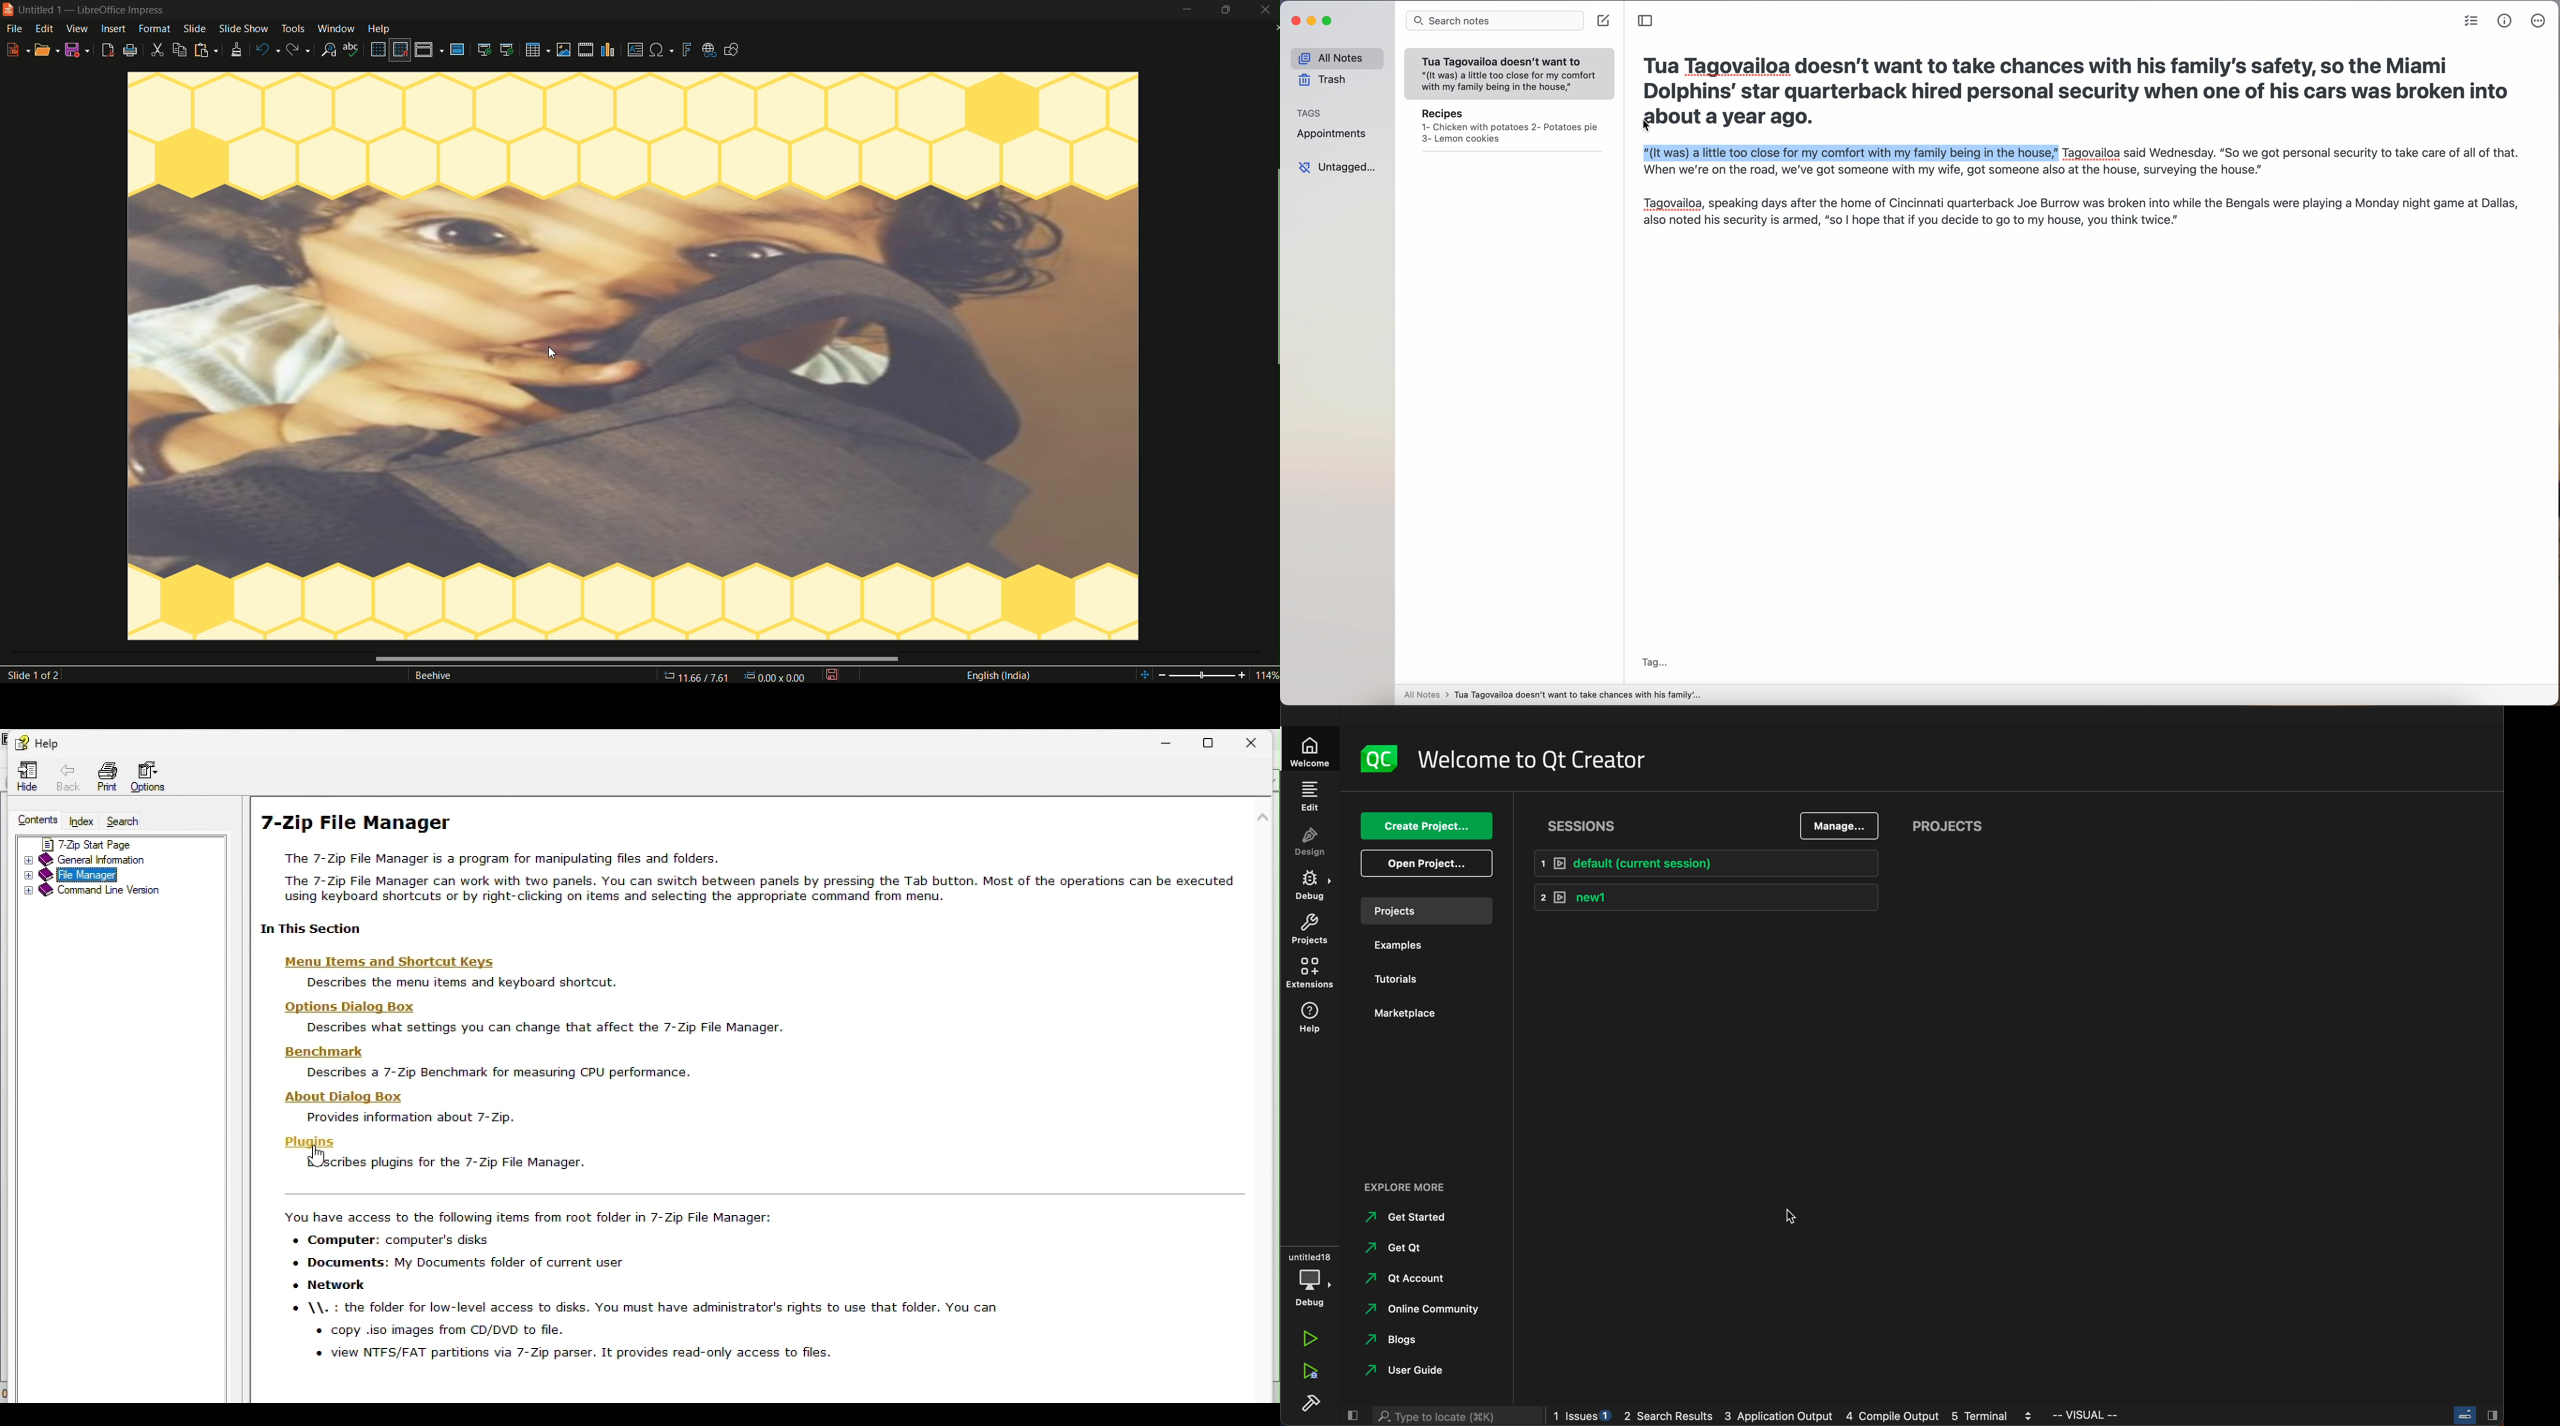  I want to click on search notes, so click(1494, 21).